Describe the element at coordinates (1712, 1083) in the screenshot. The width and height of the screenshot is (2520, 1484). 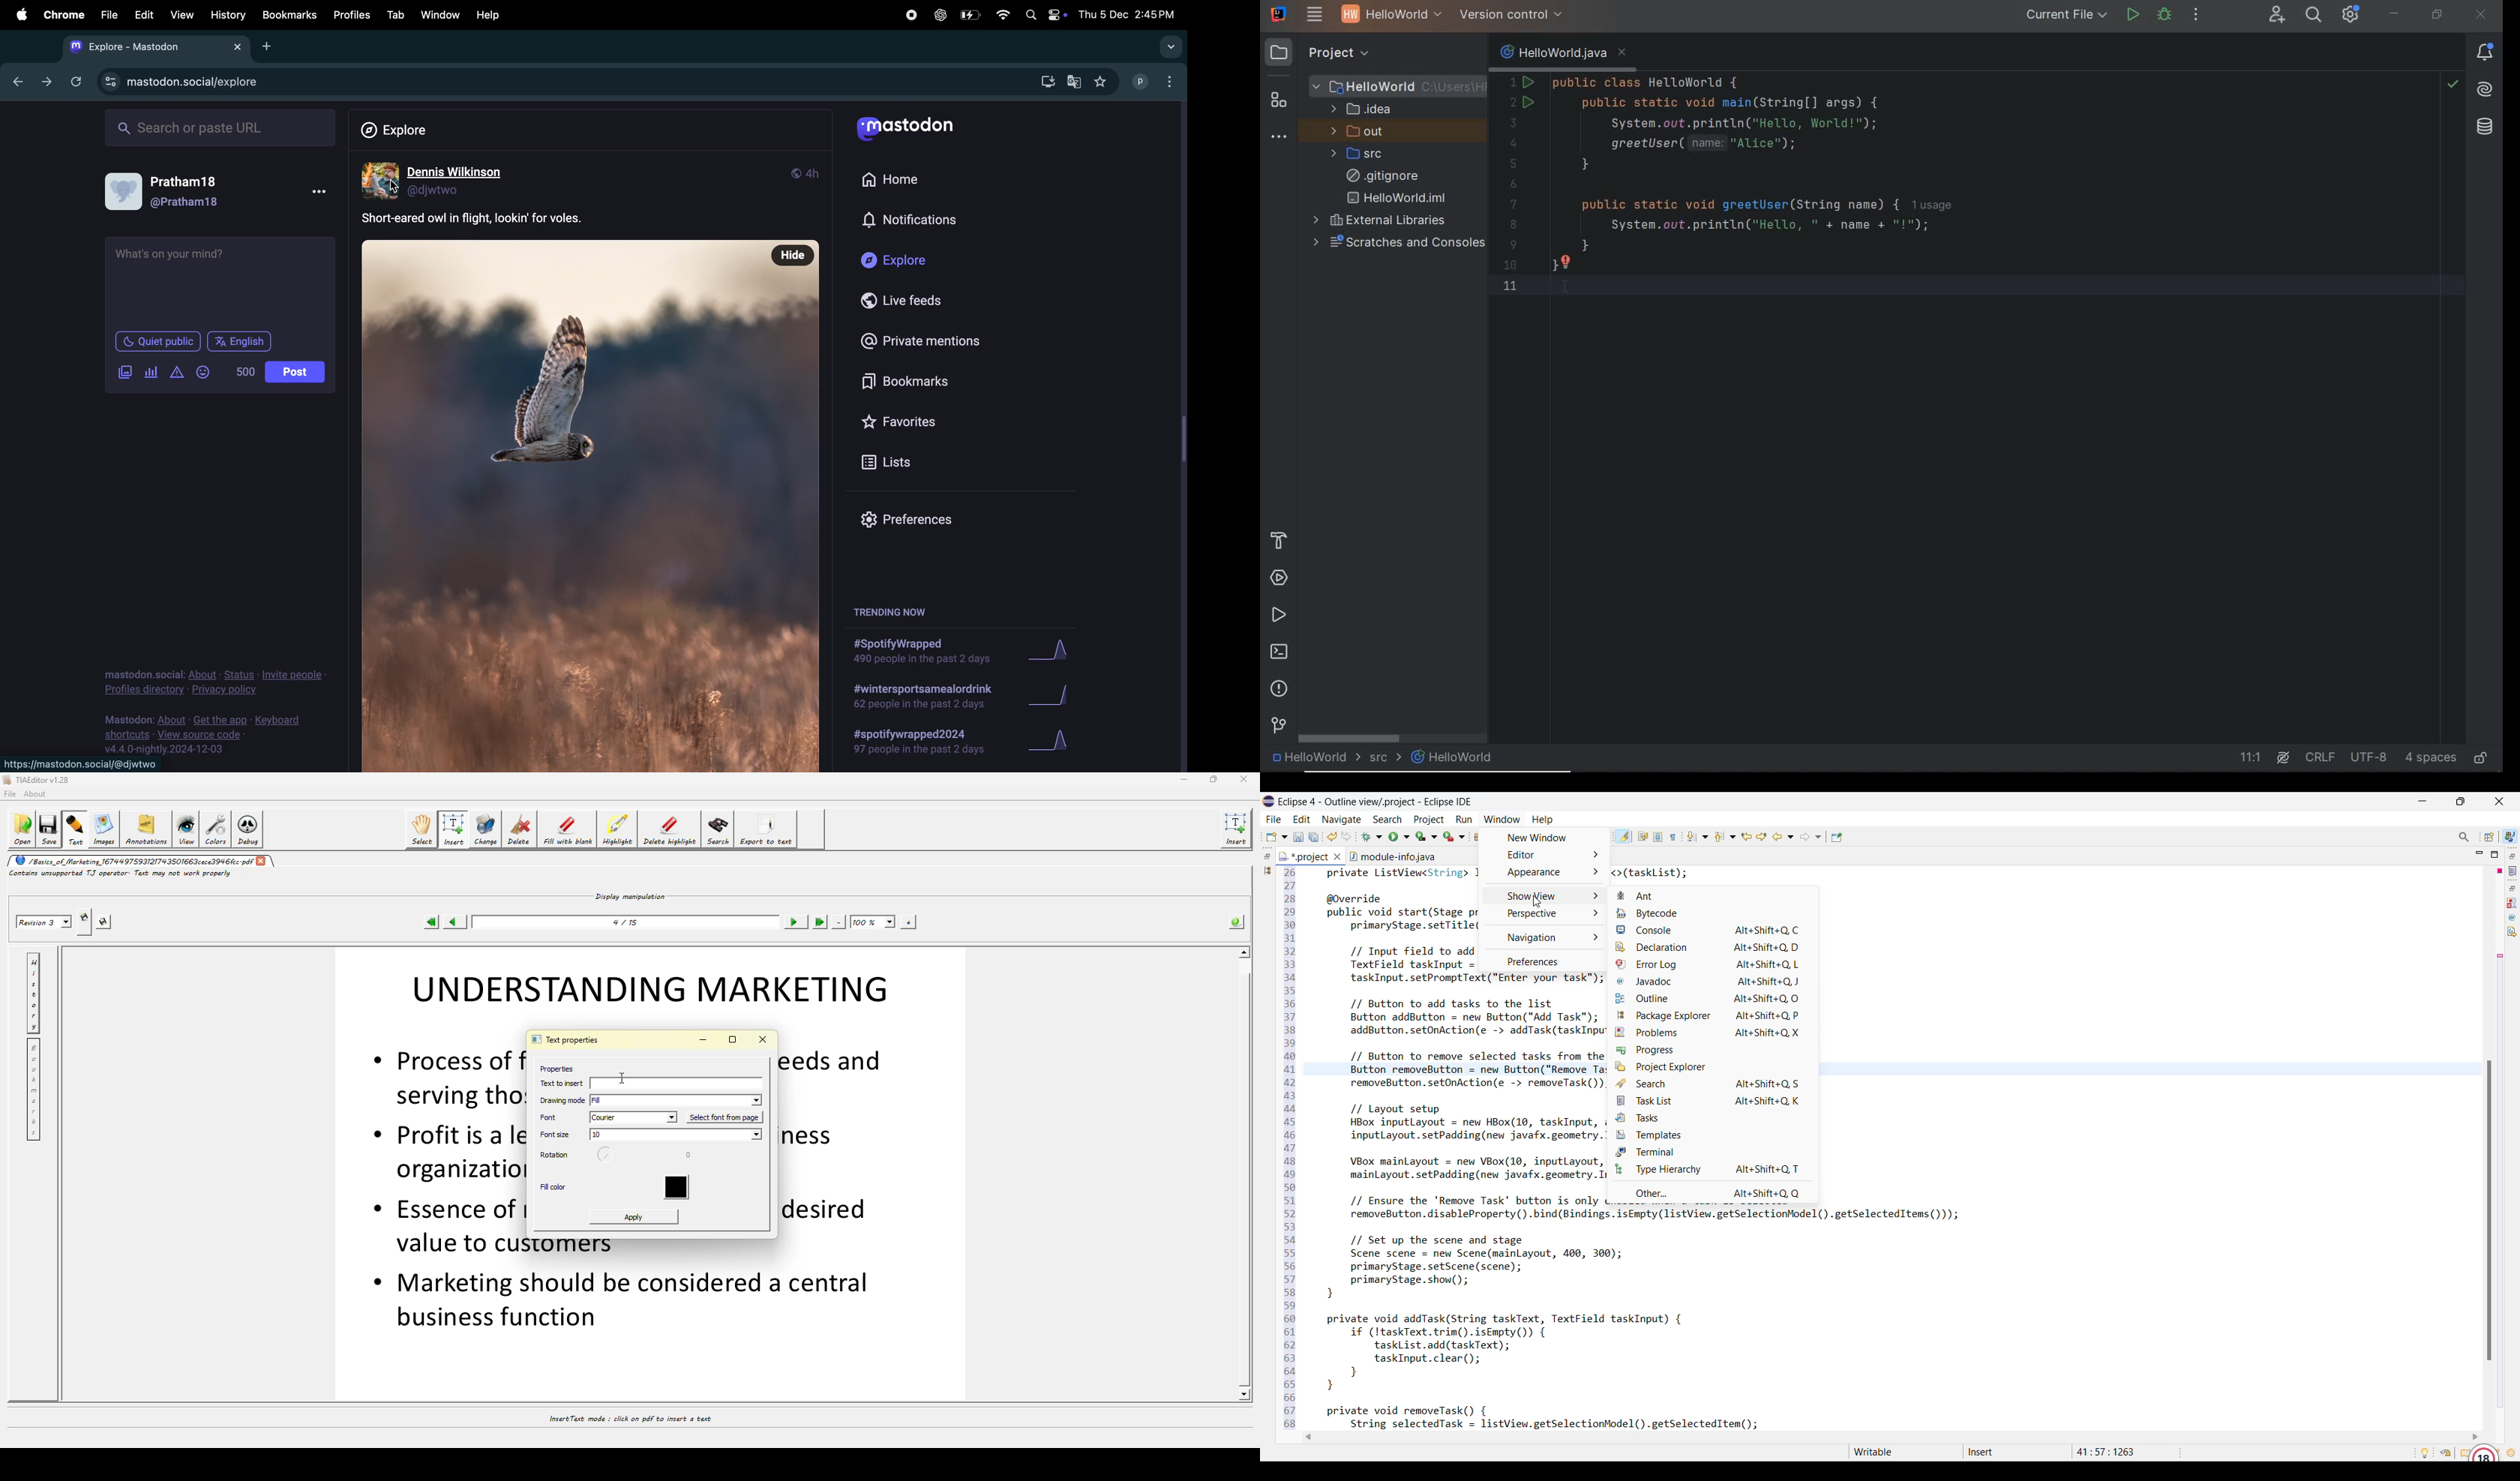
I see `Search` at that location.